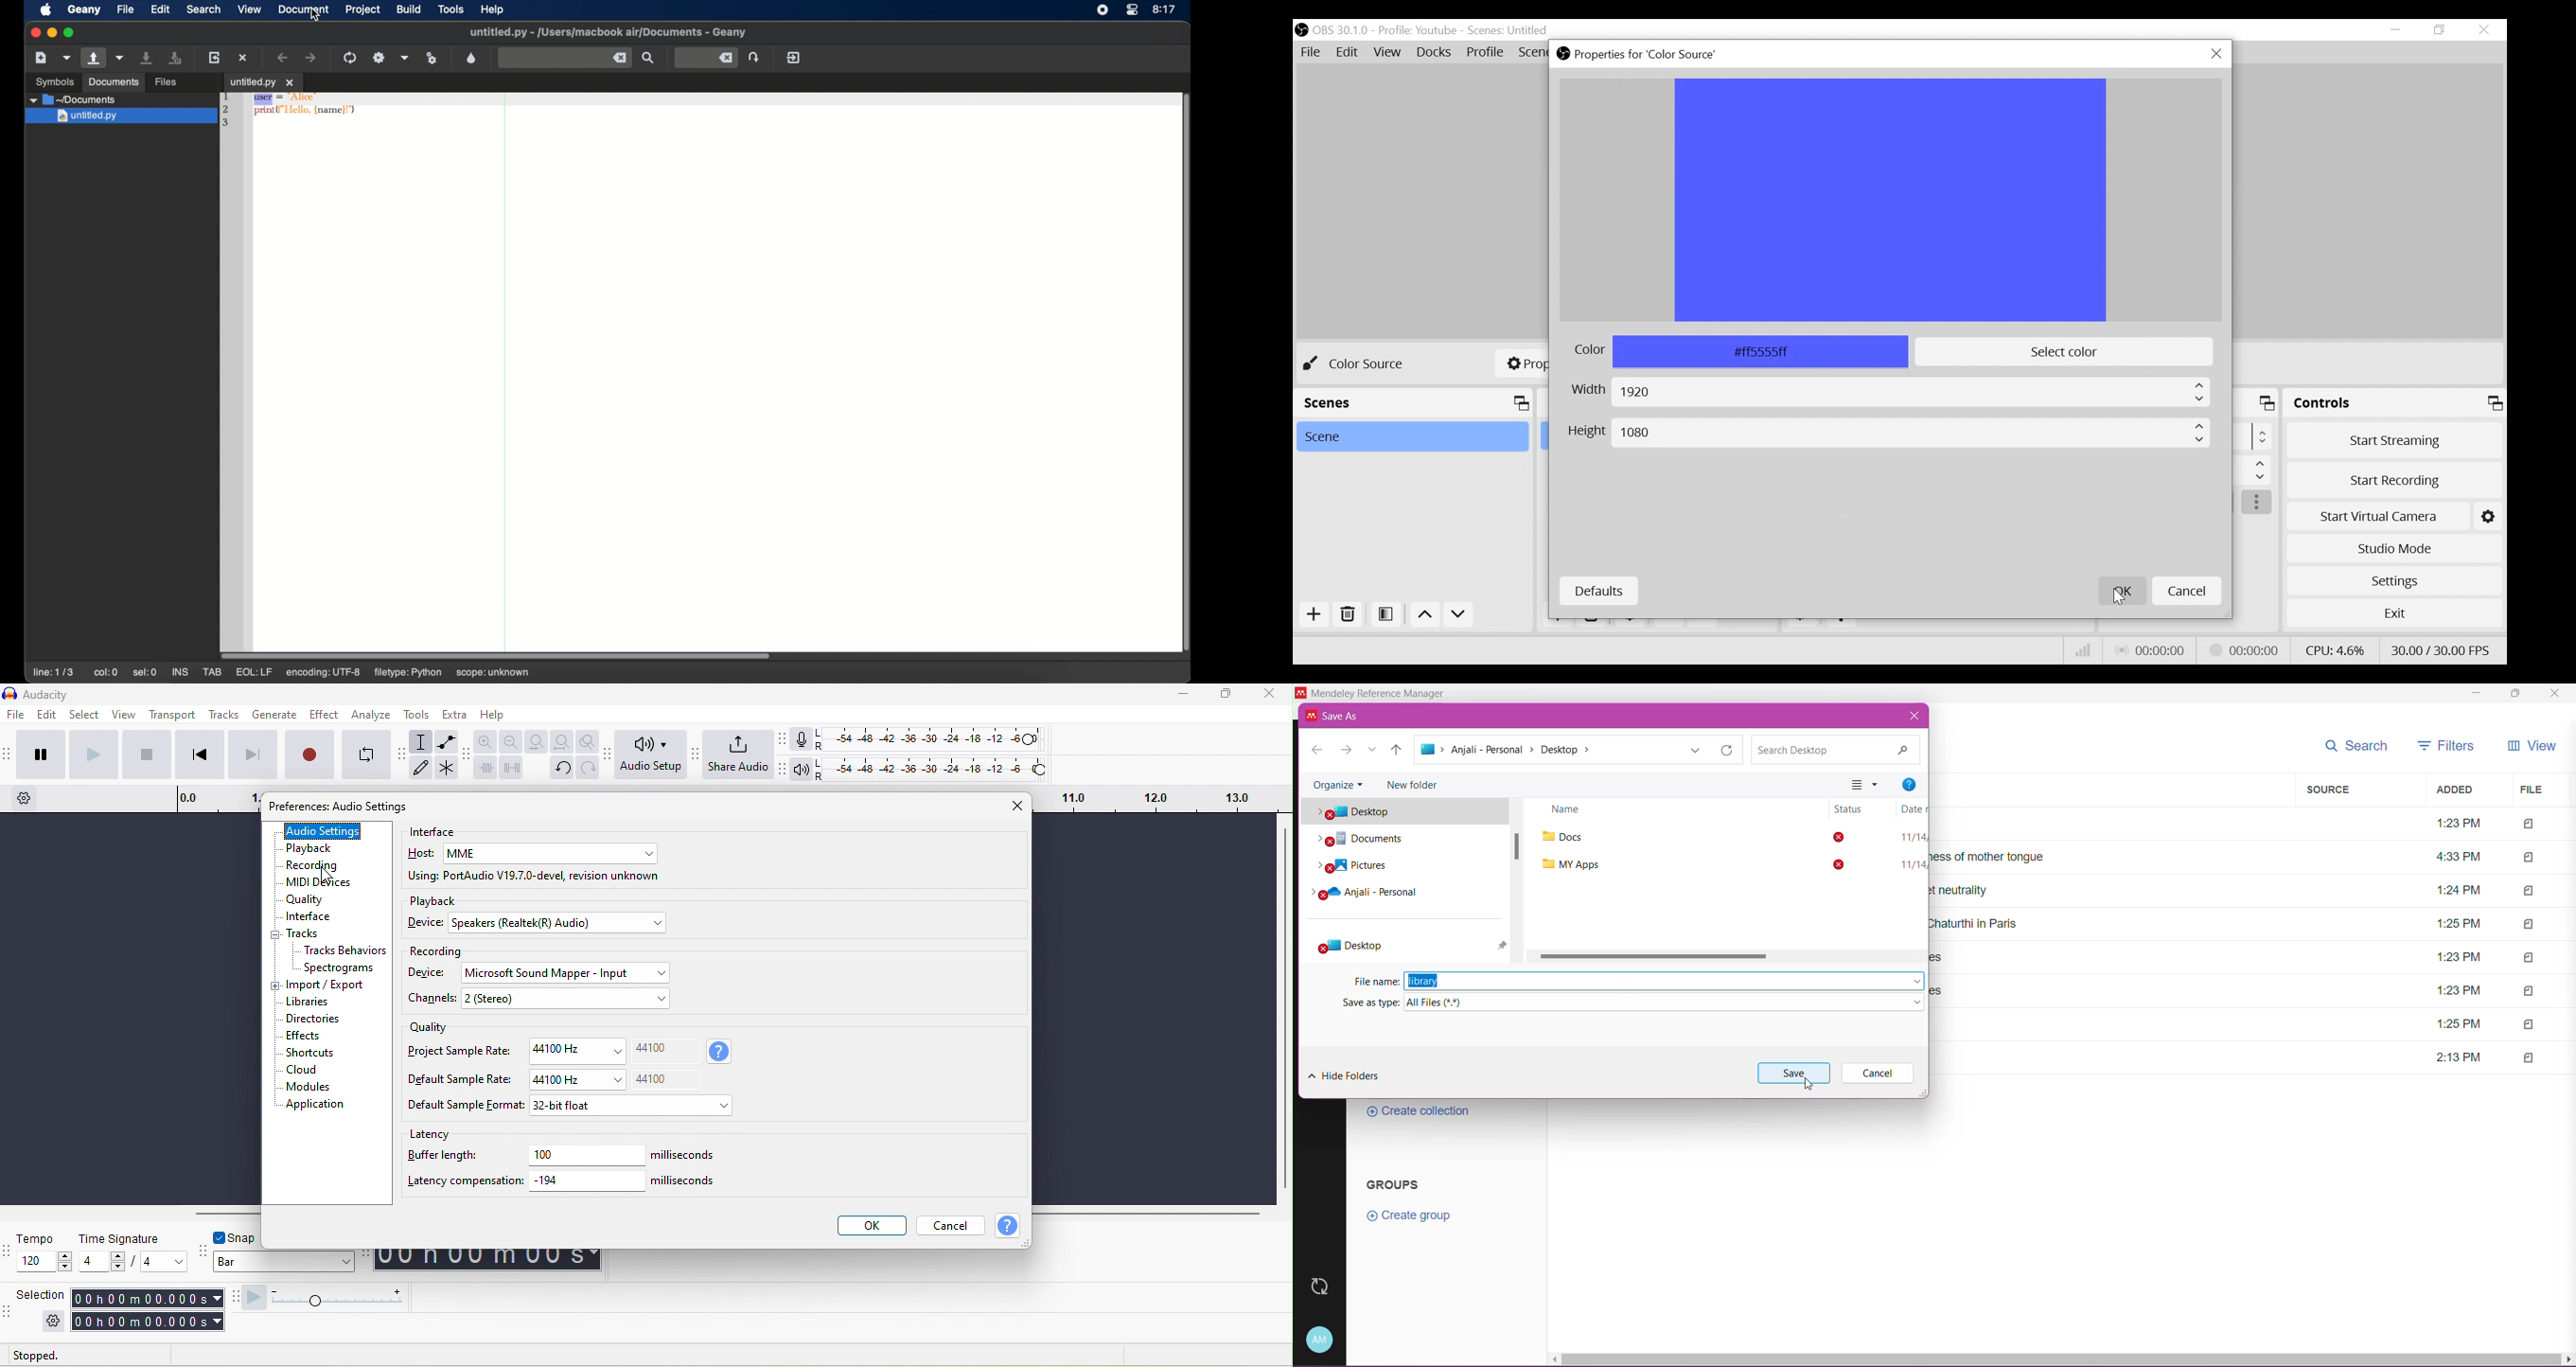 This screenshot has height=1372, width=2576. I want to click on move up, so click(1424, 615).